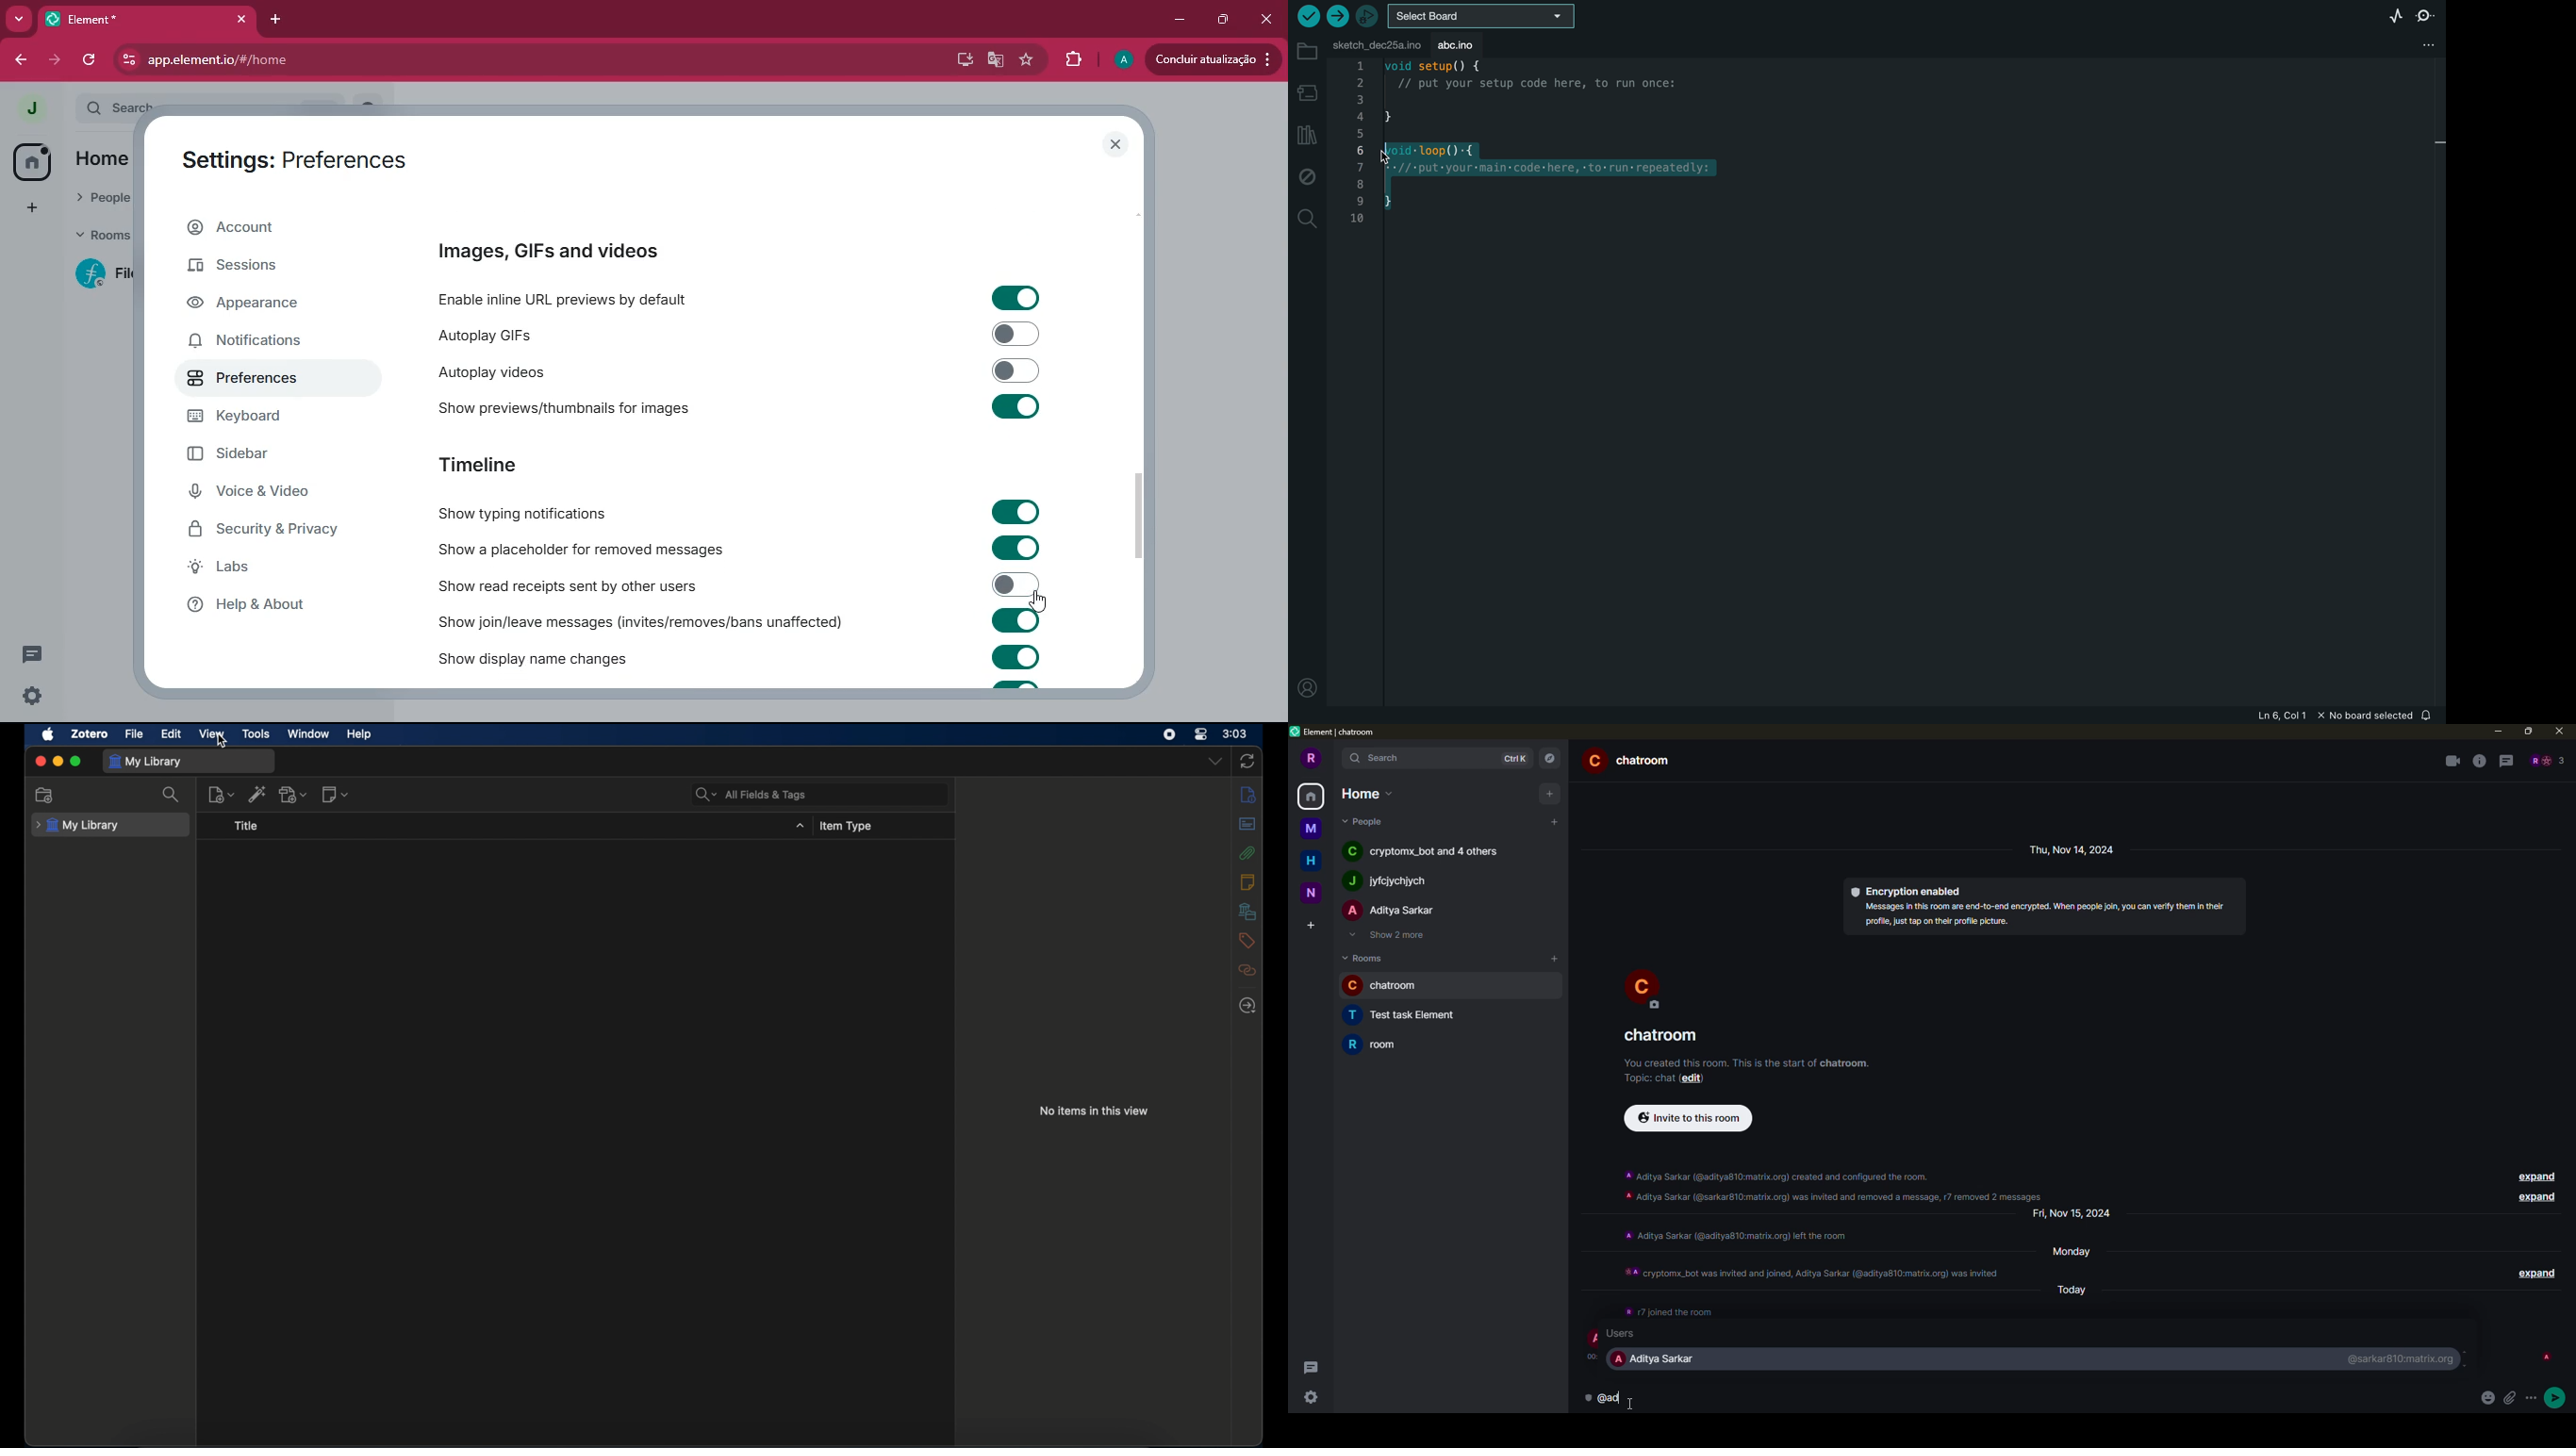 The image size is (2576, 1456). Describe the element at coordinates (1312, 758) in the screenshot. I see `profile` at that location.